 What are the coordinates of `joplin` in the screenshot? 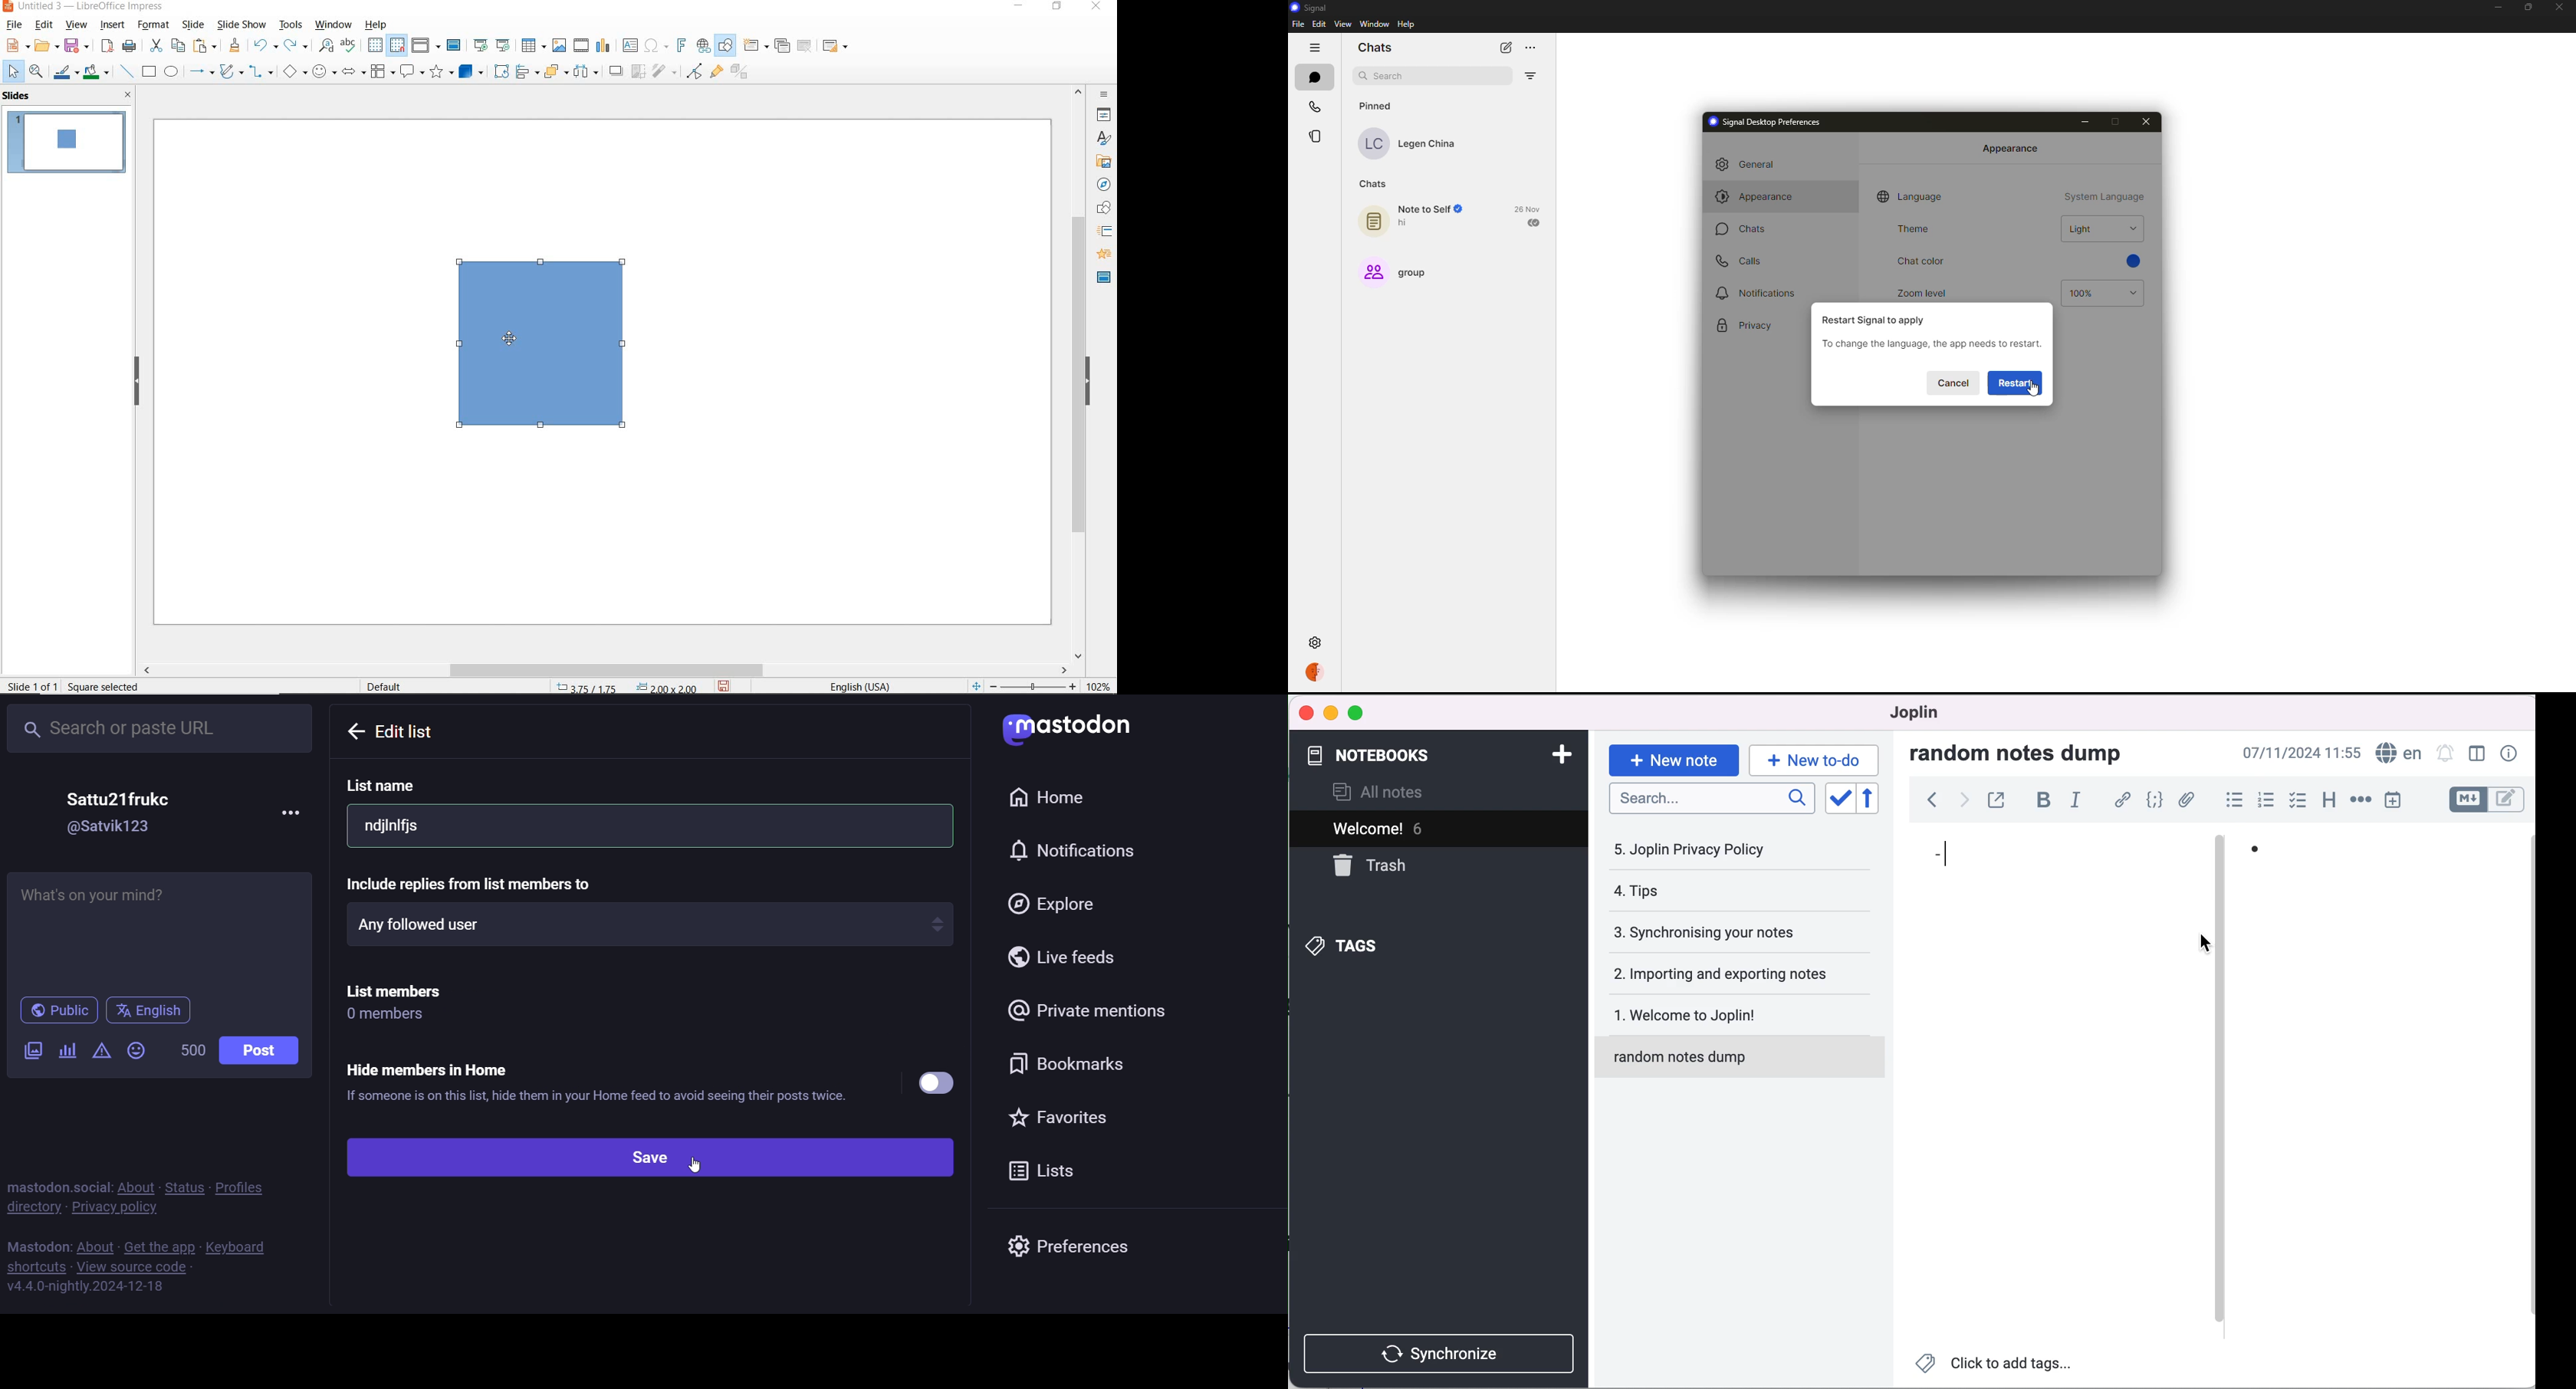 It's located at (1920, 716).